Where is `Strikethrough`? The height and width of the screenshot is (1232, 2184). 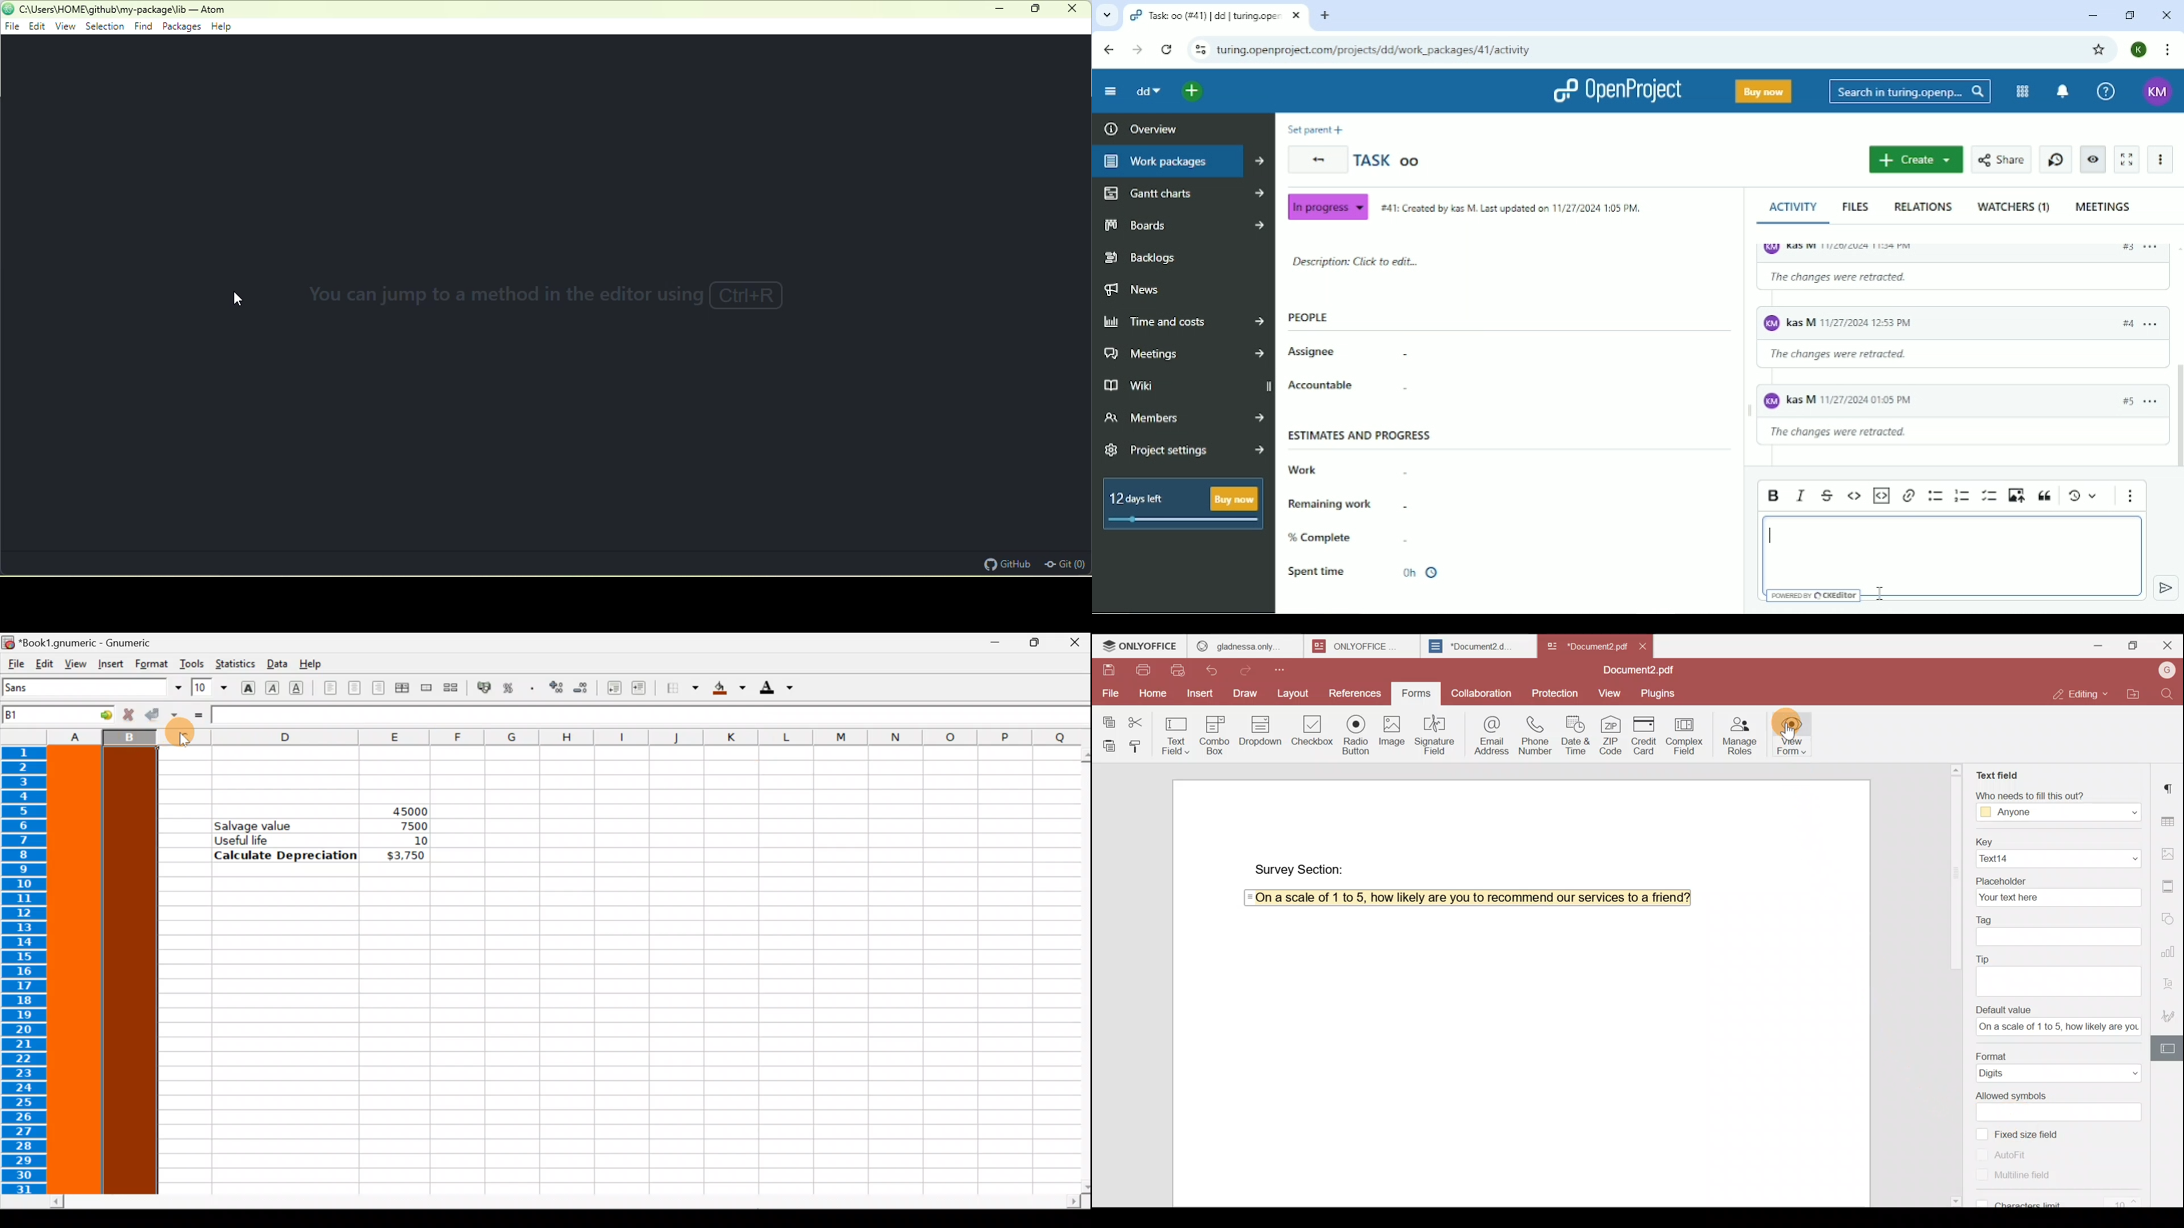
Strikethrough is located at coordinates (1826, 497).